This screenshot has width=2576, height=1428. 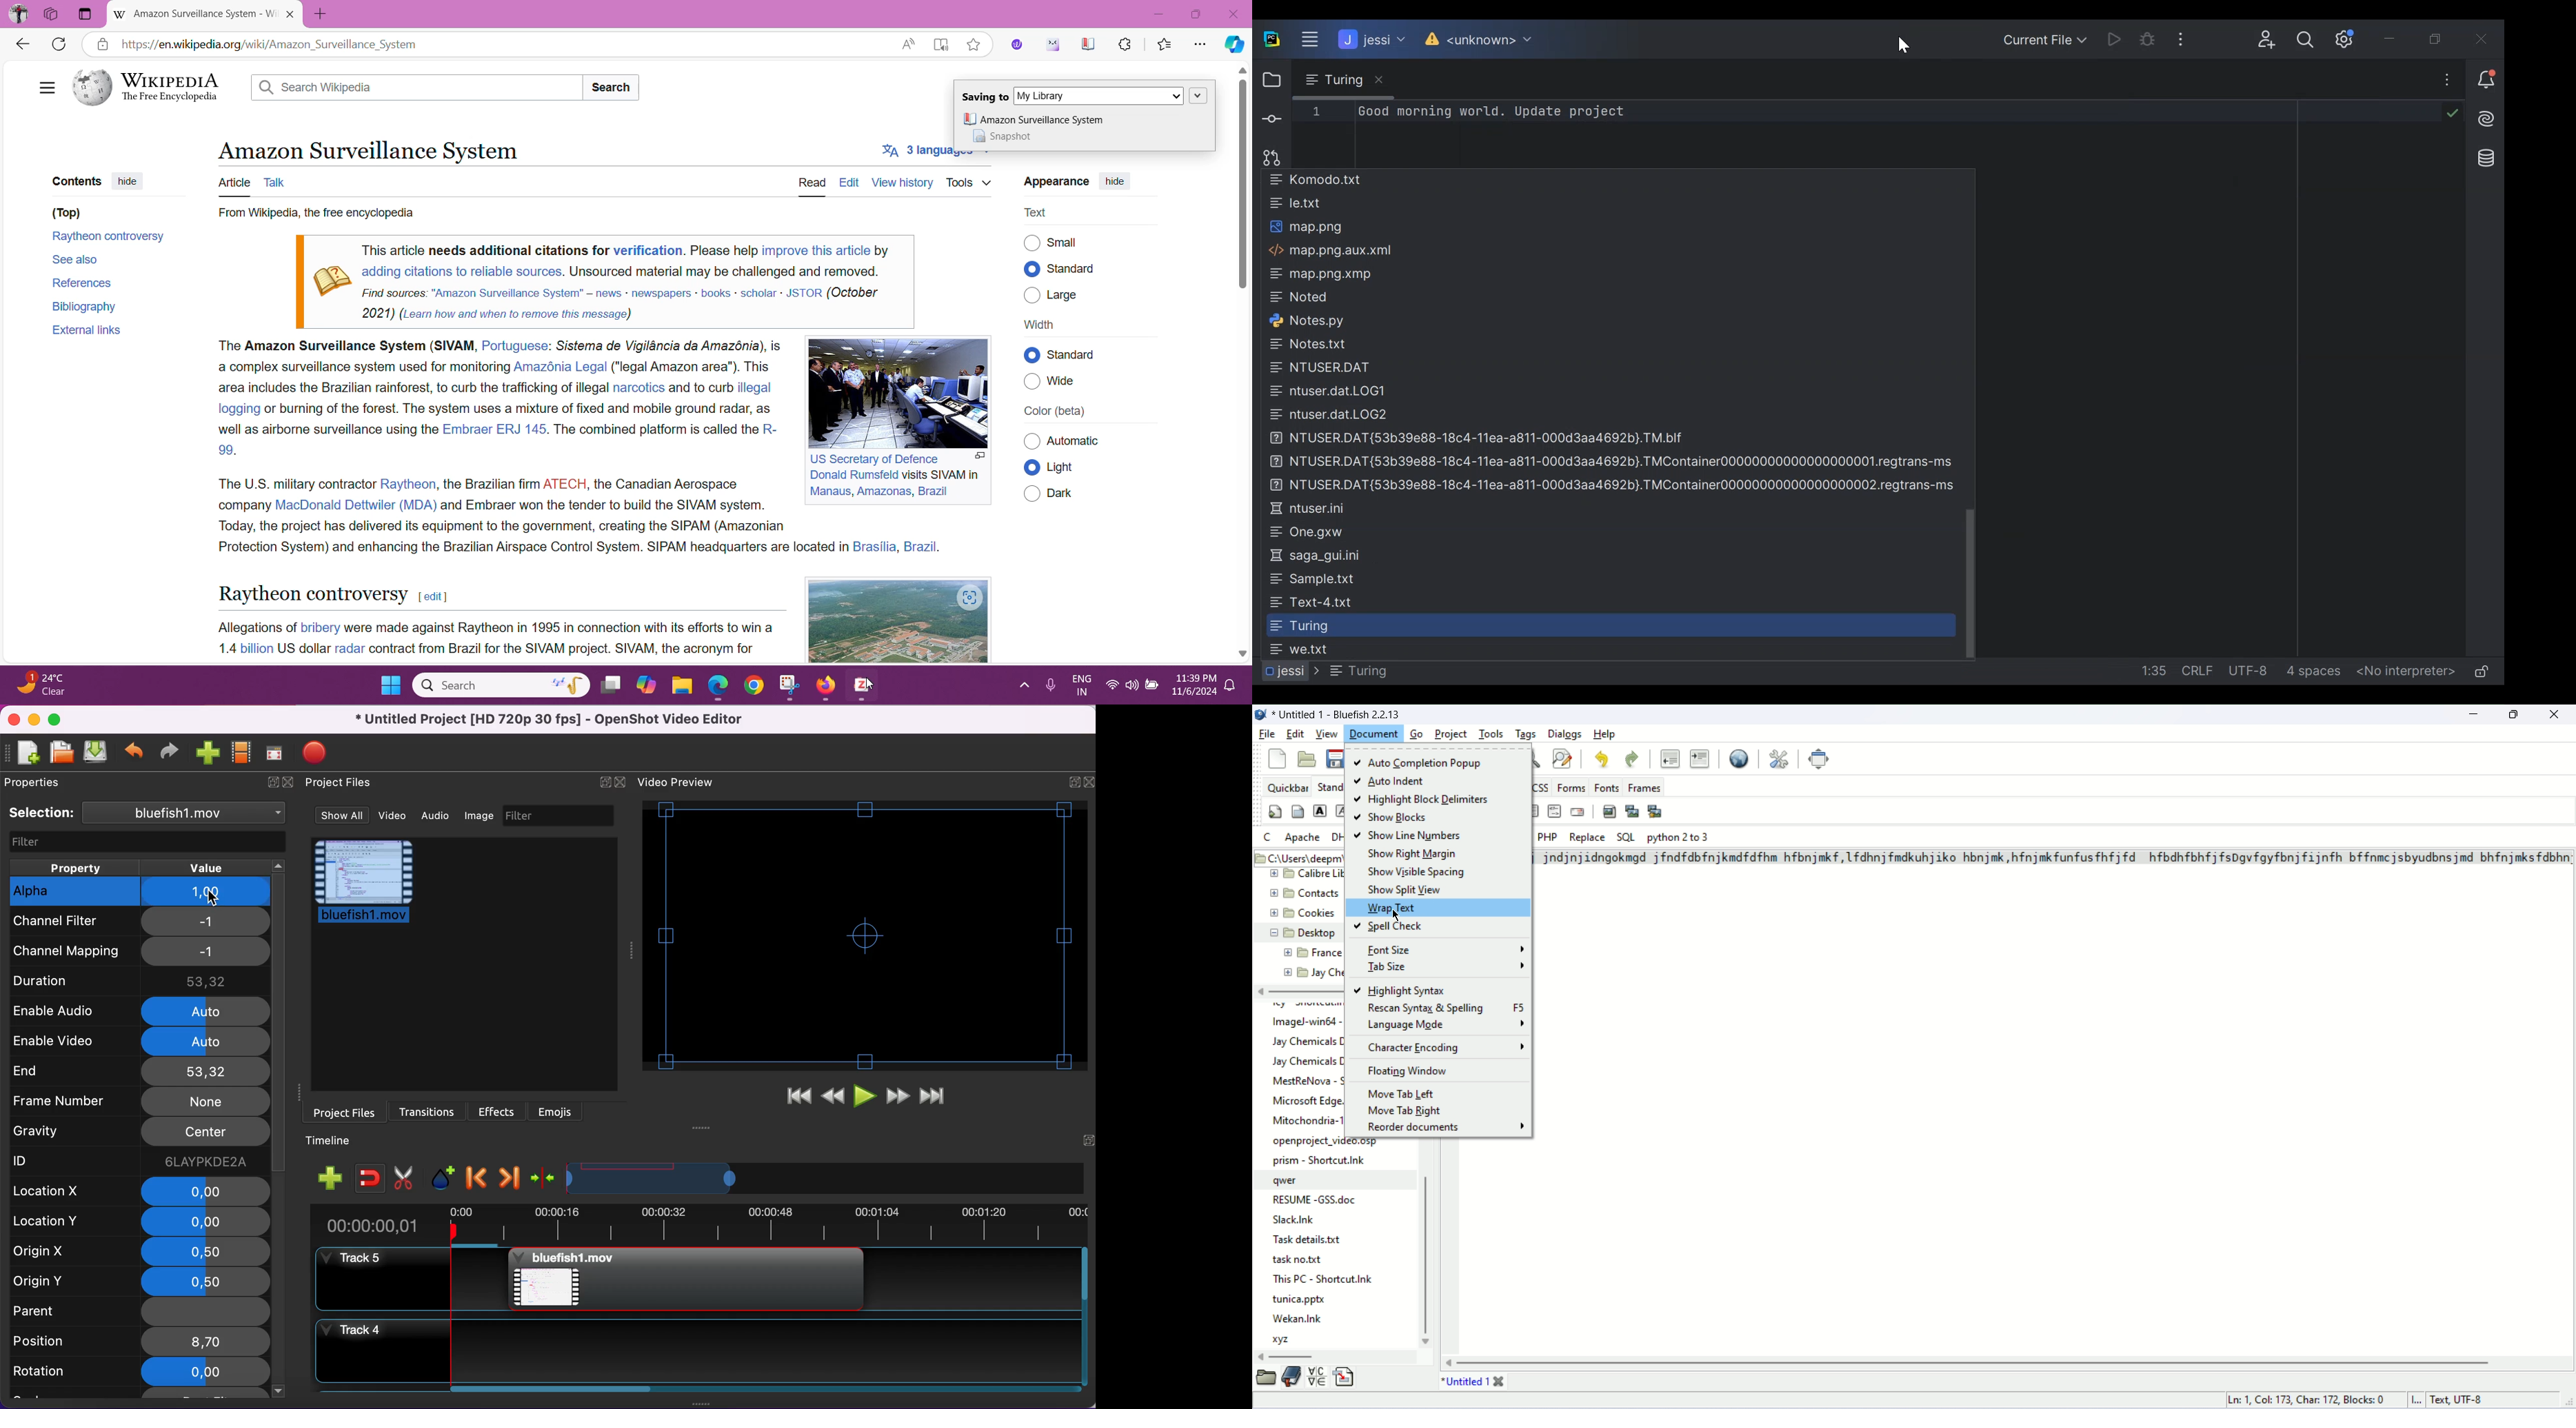 I want to click on logging, so click(x=236, y=408).